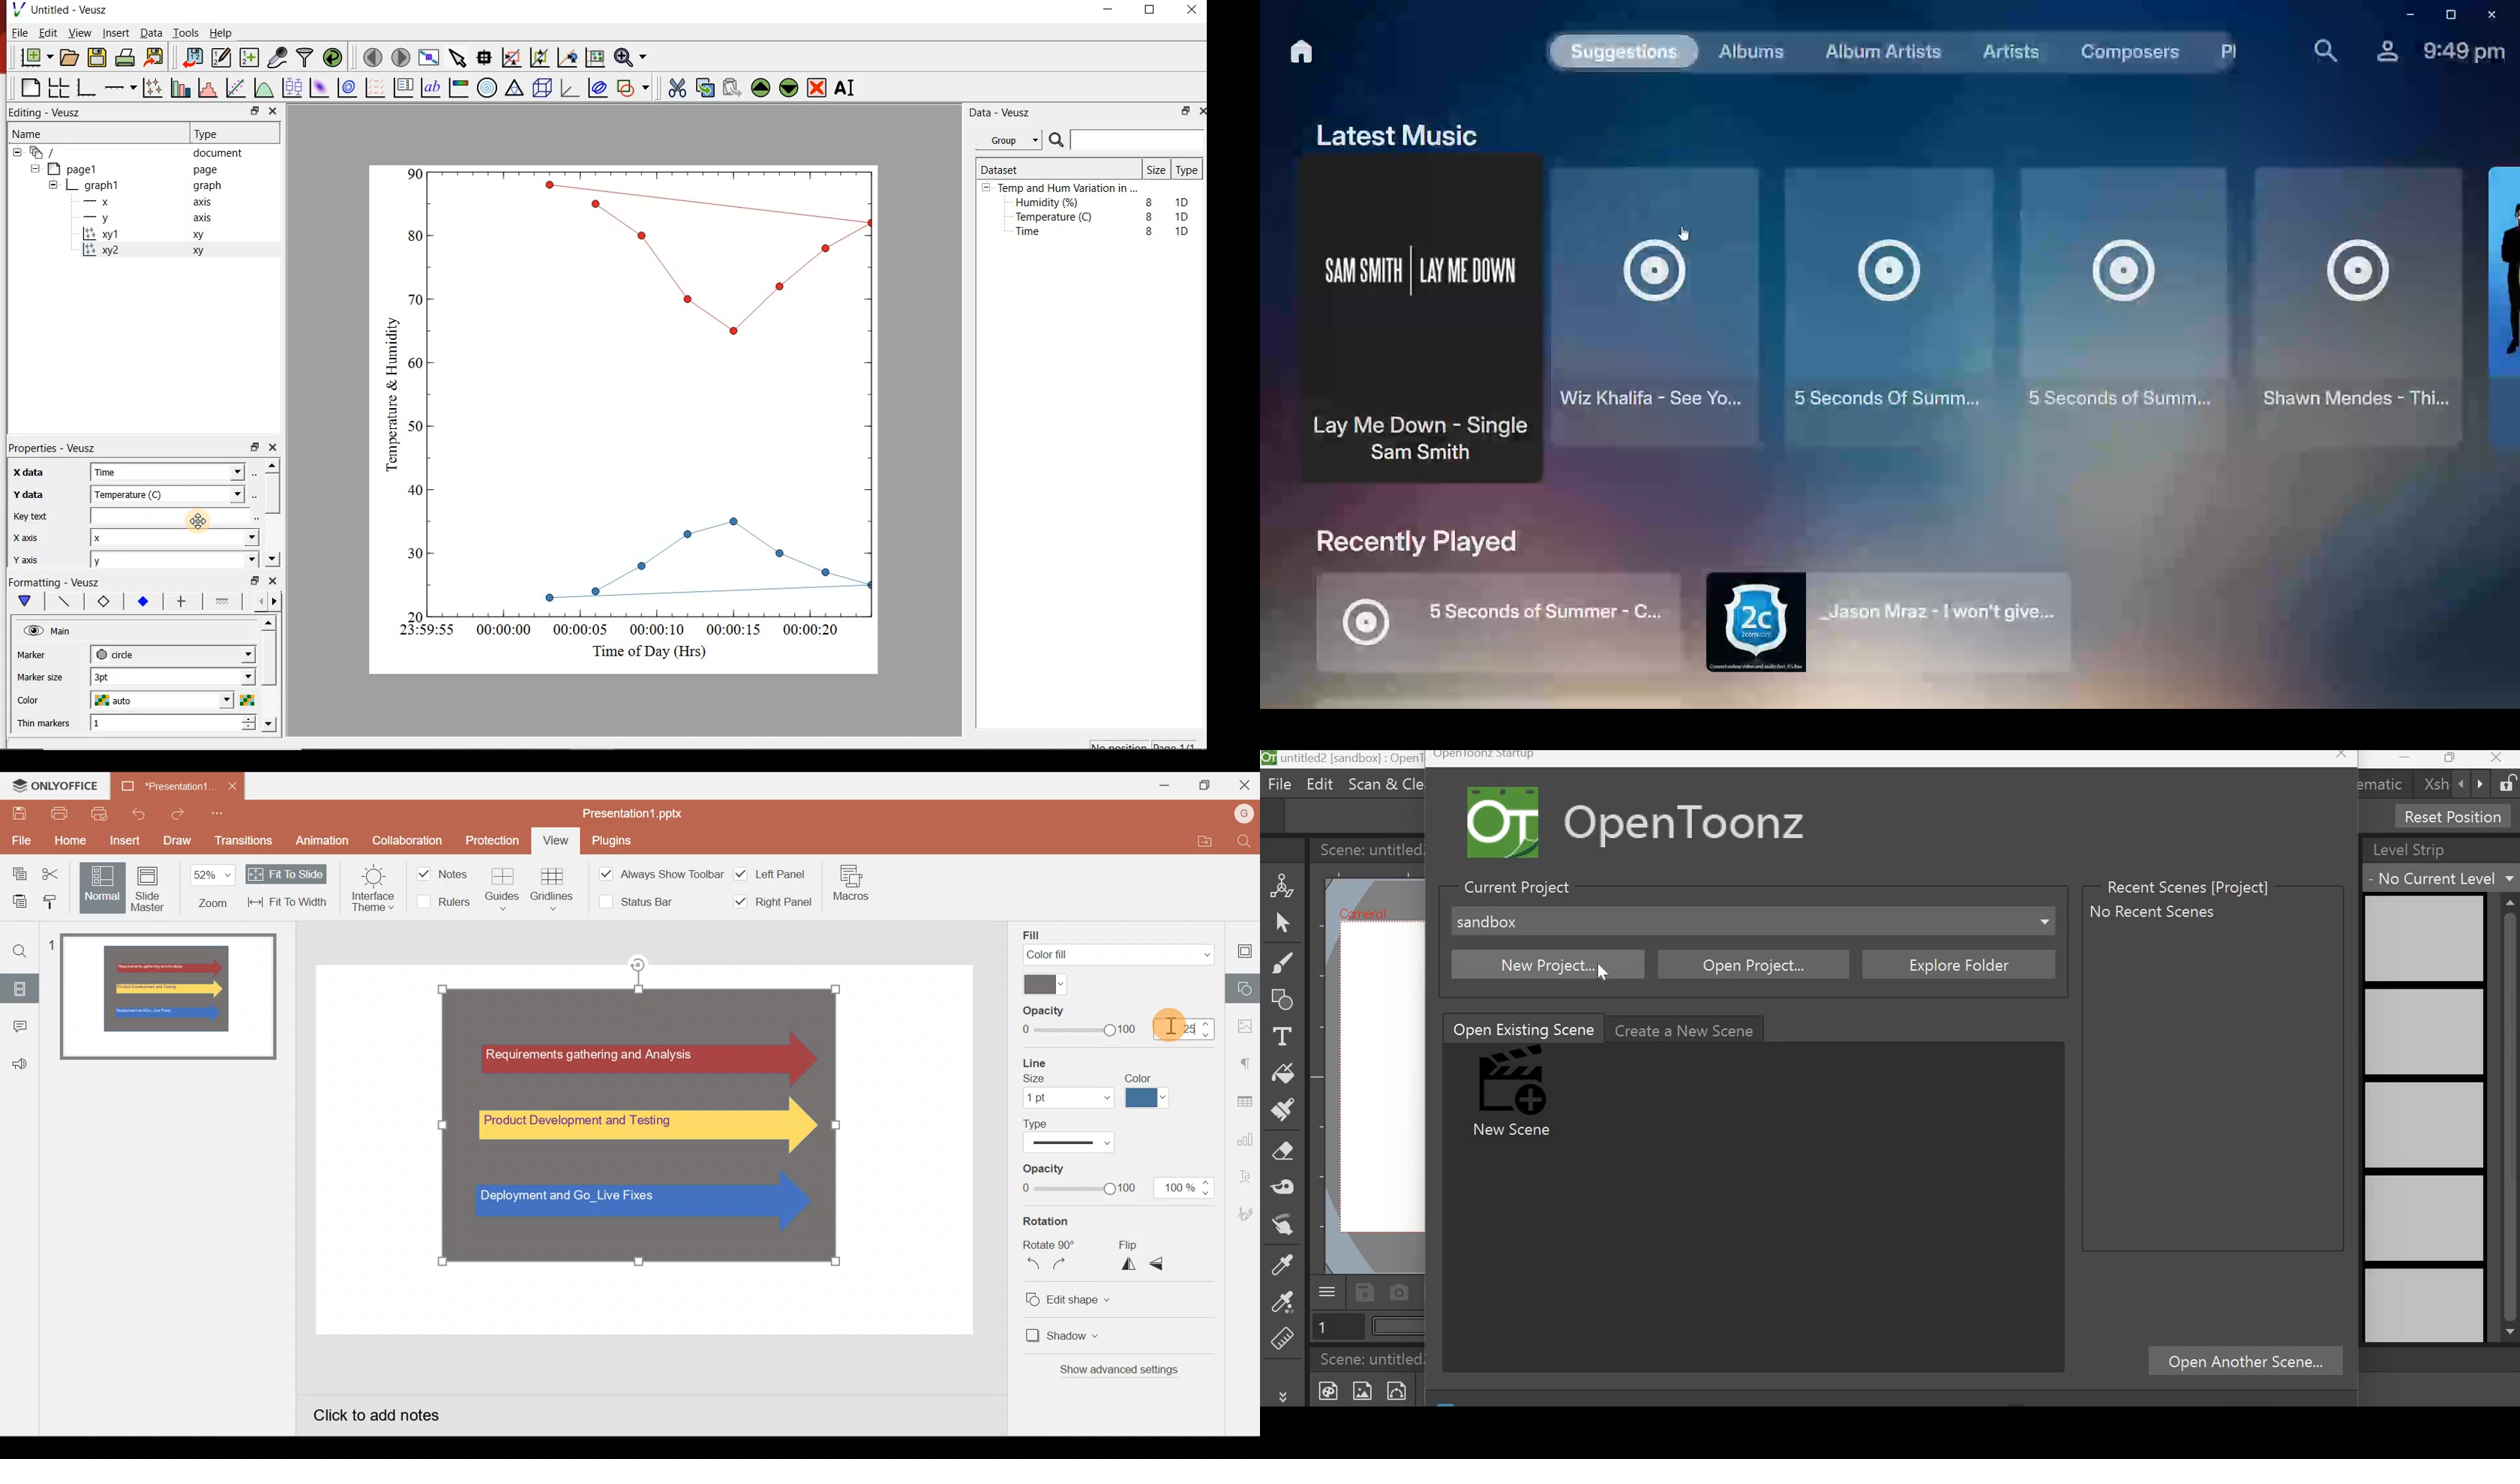 This screenshot has height=1484, width=2520. Describe the element at coordinates (192, 56) in the screenshot. I see `import data into Veusz` at that location.